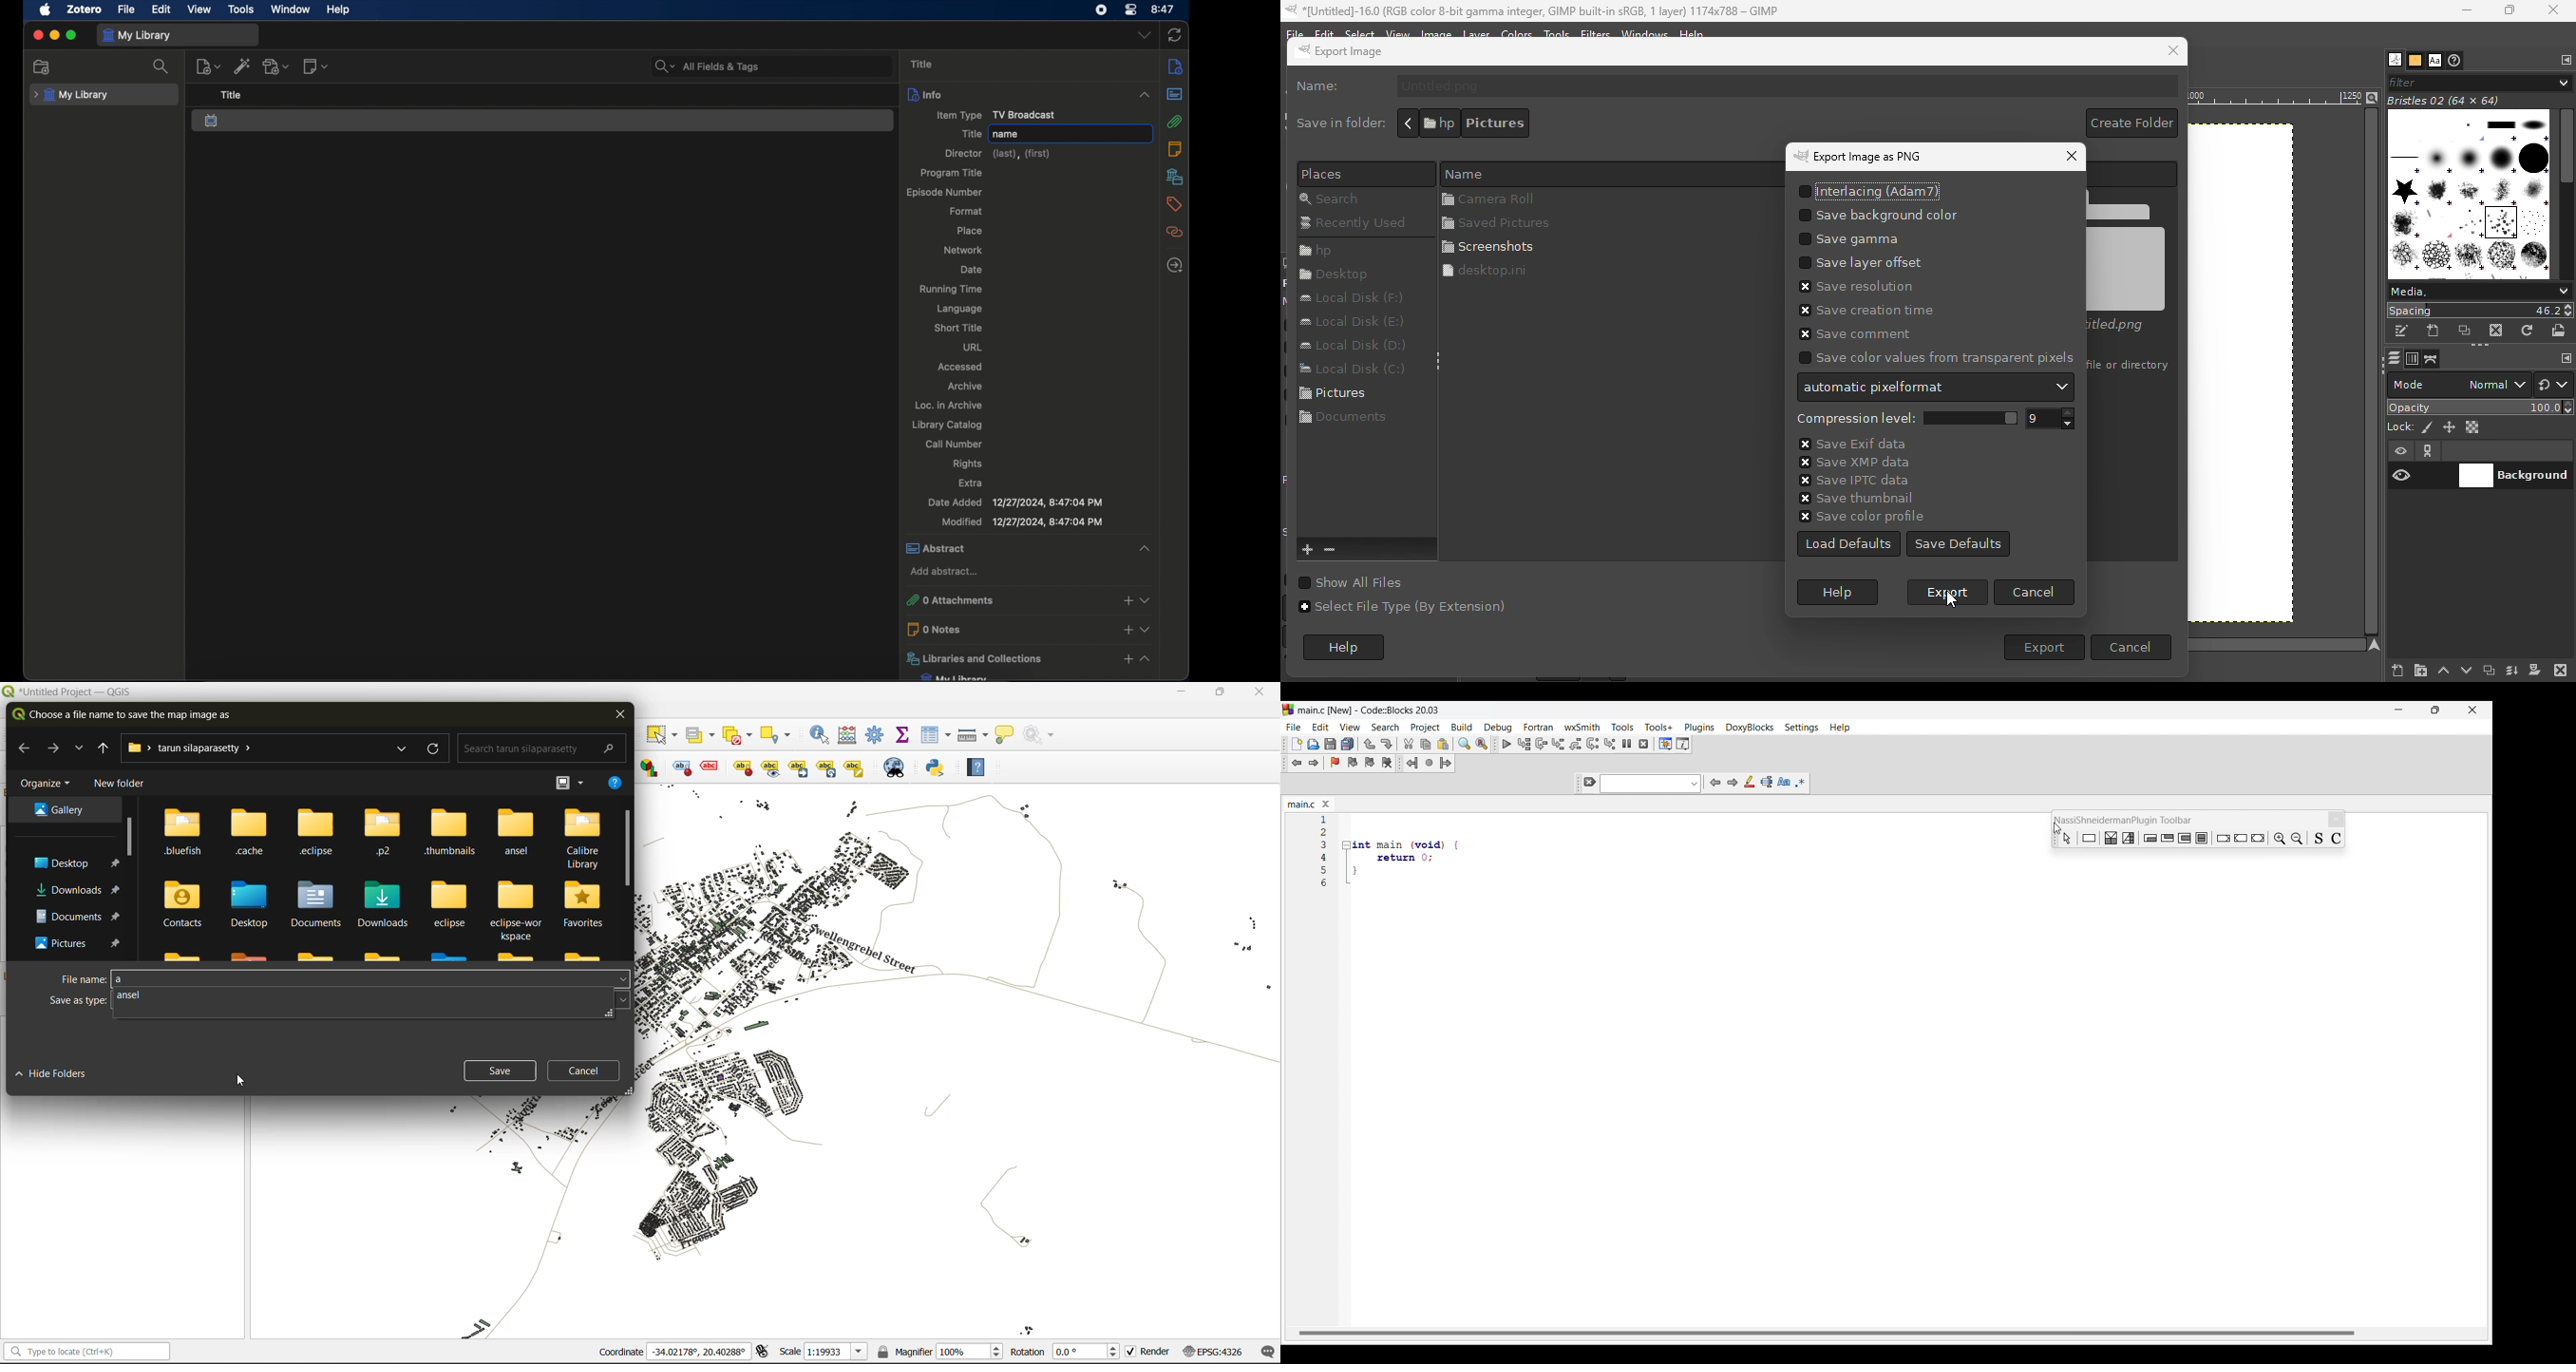  I want to click on Redo, so click(1386, 744).